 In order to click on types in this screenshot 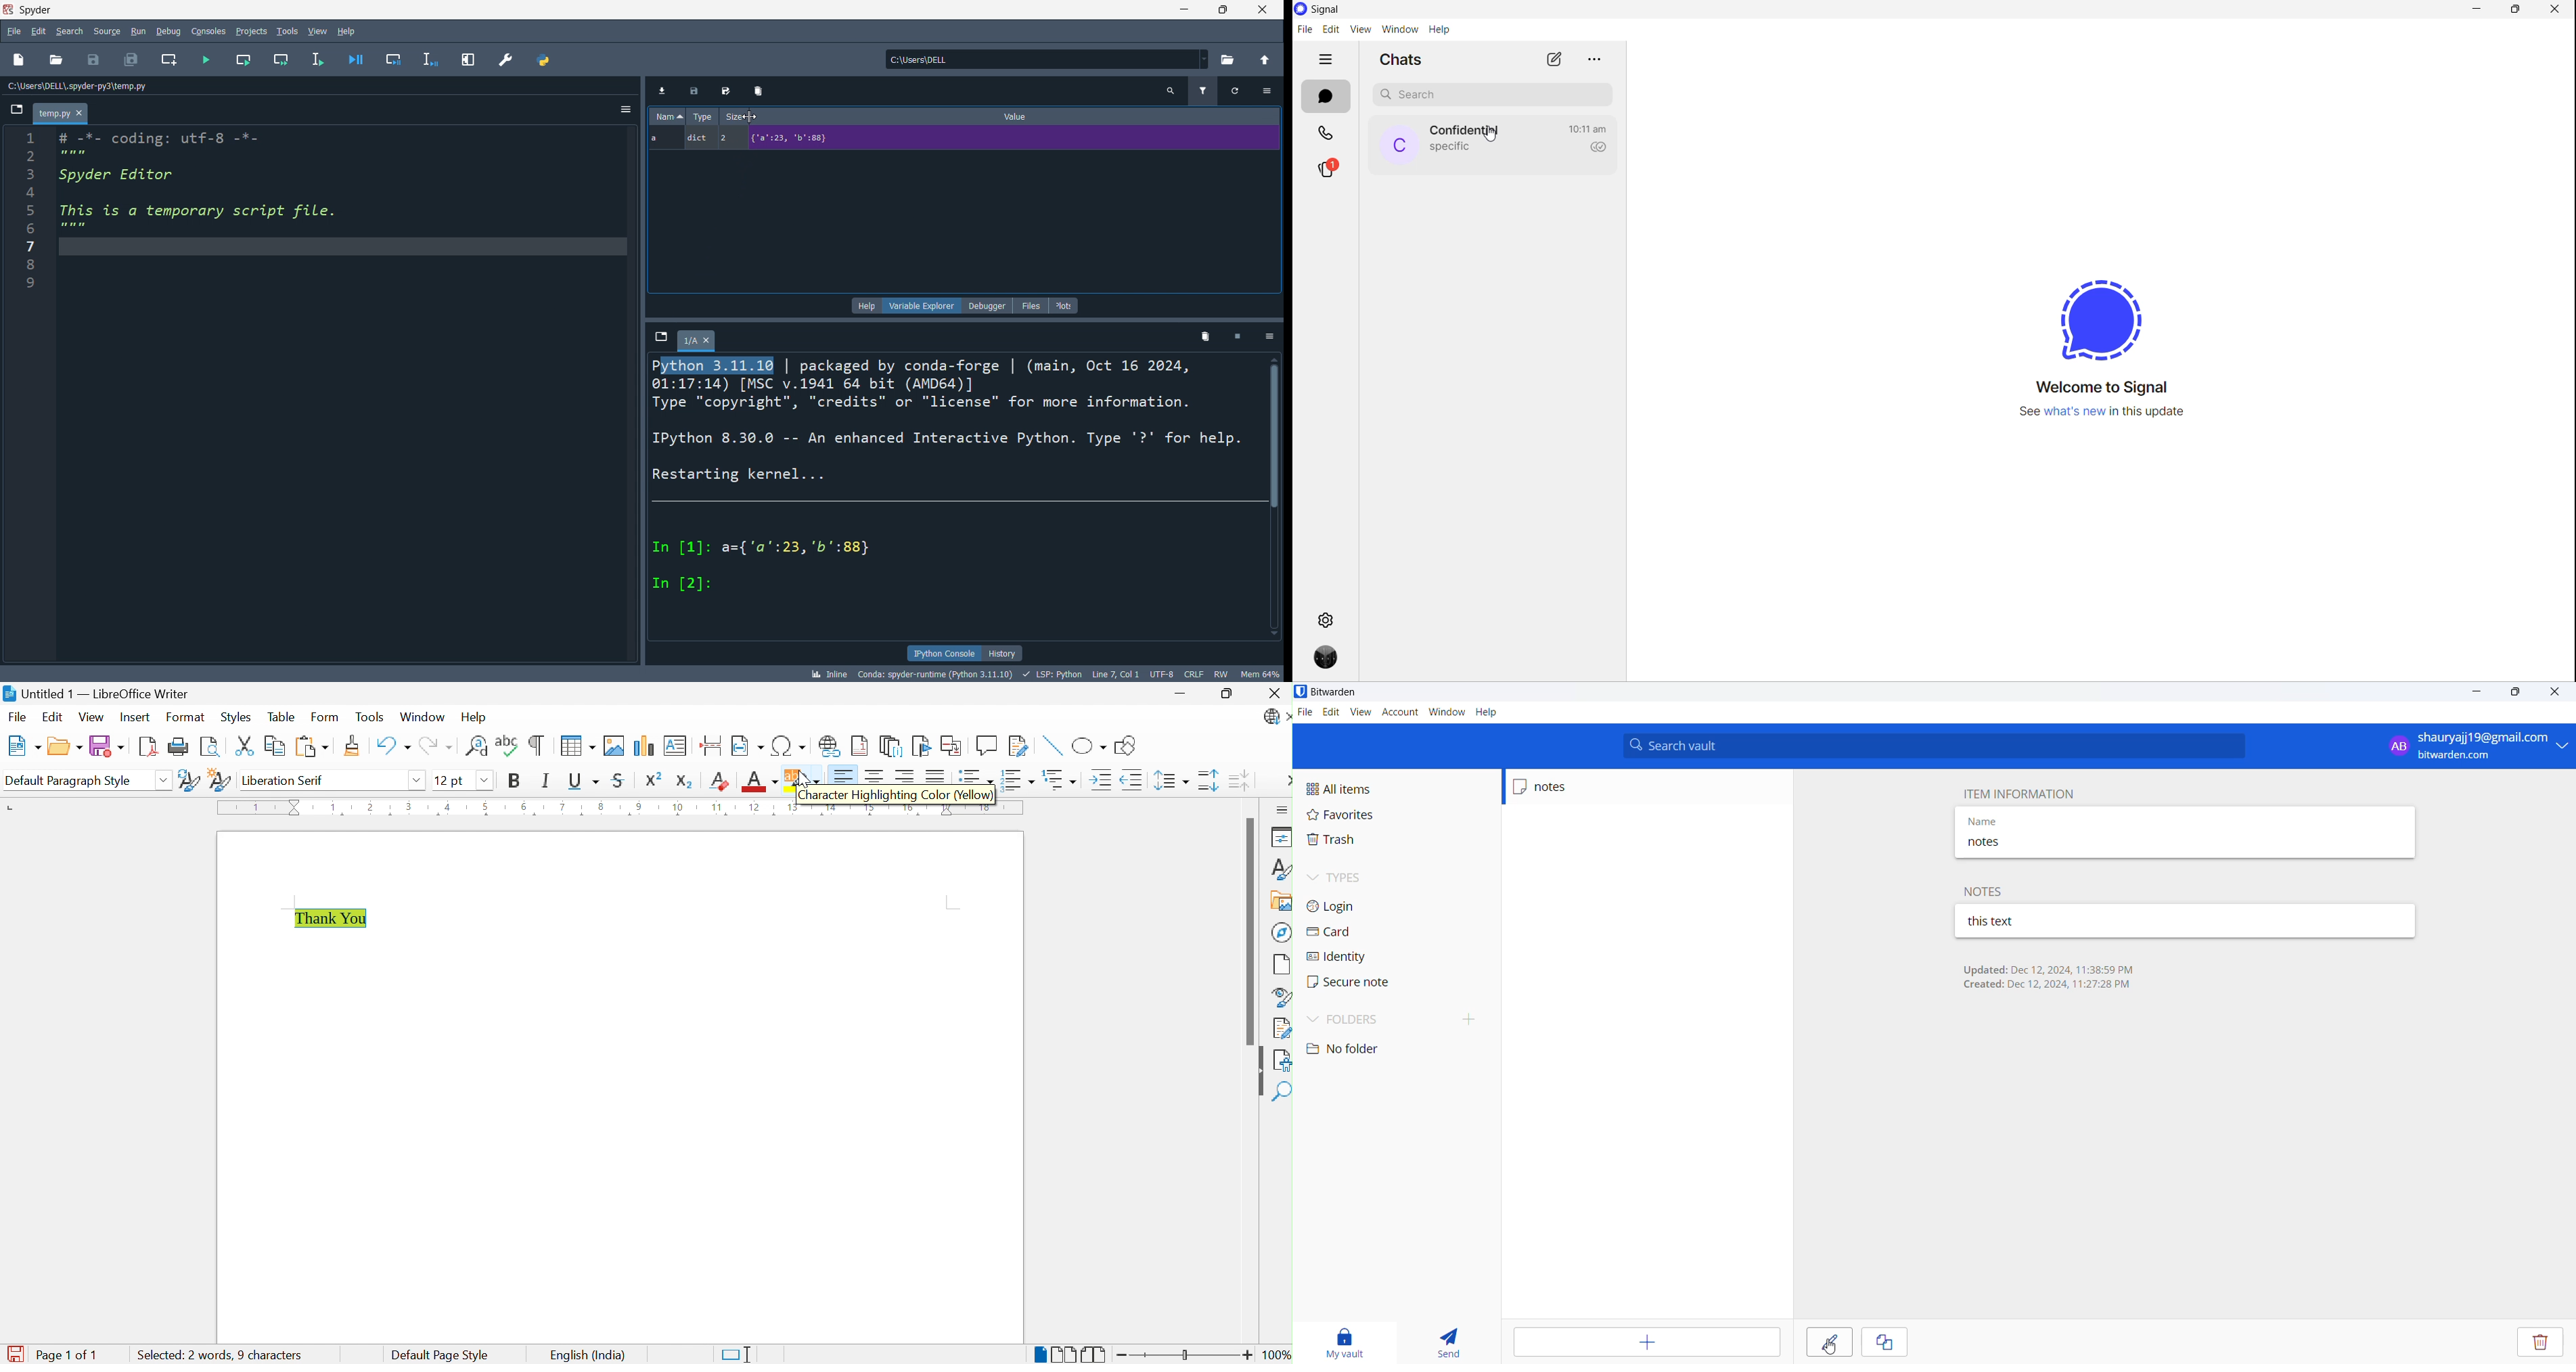, I will do `click(1353, 877)`.